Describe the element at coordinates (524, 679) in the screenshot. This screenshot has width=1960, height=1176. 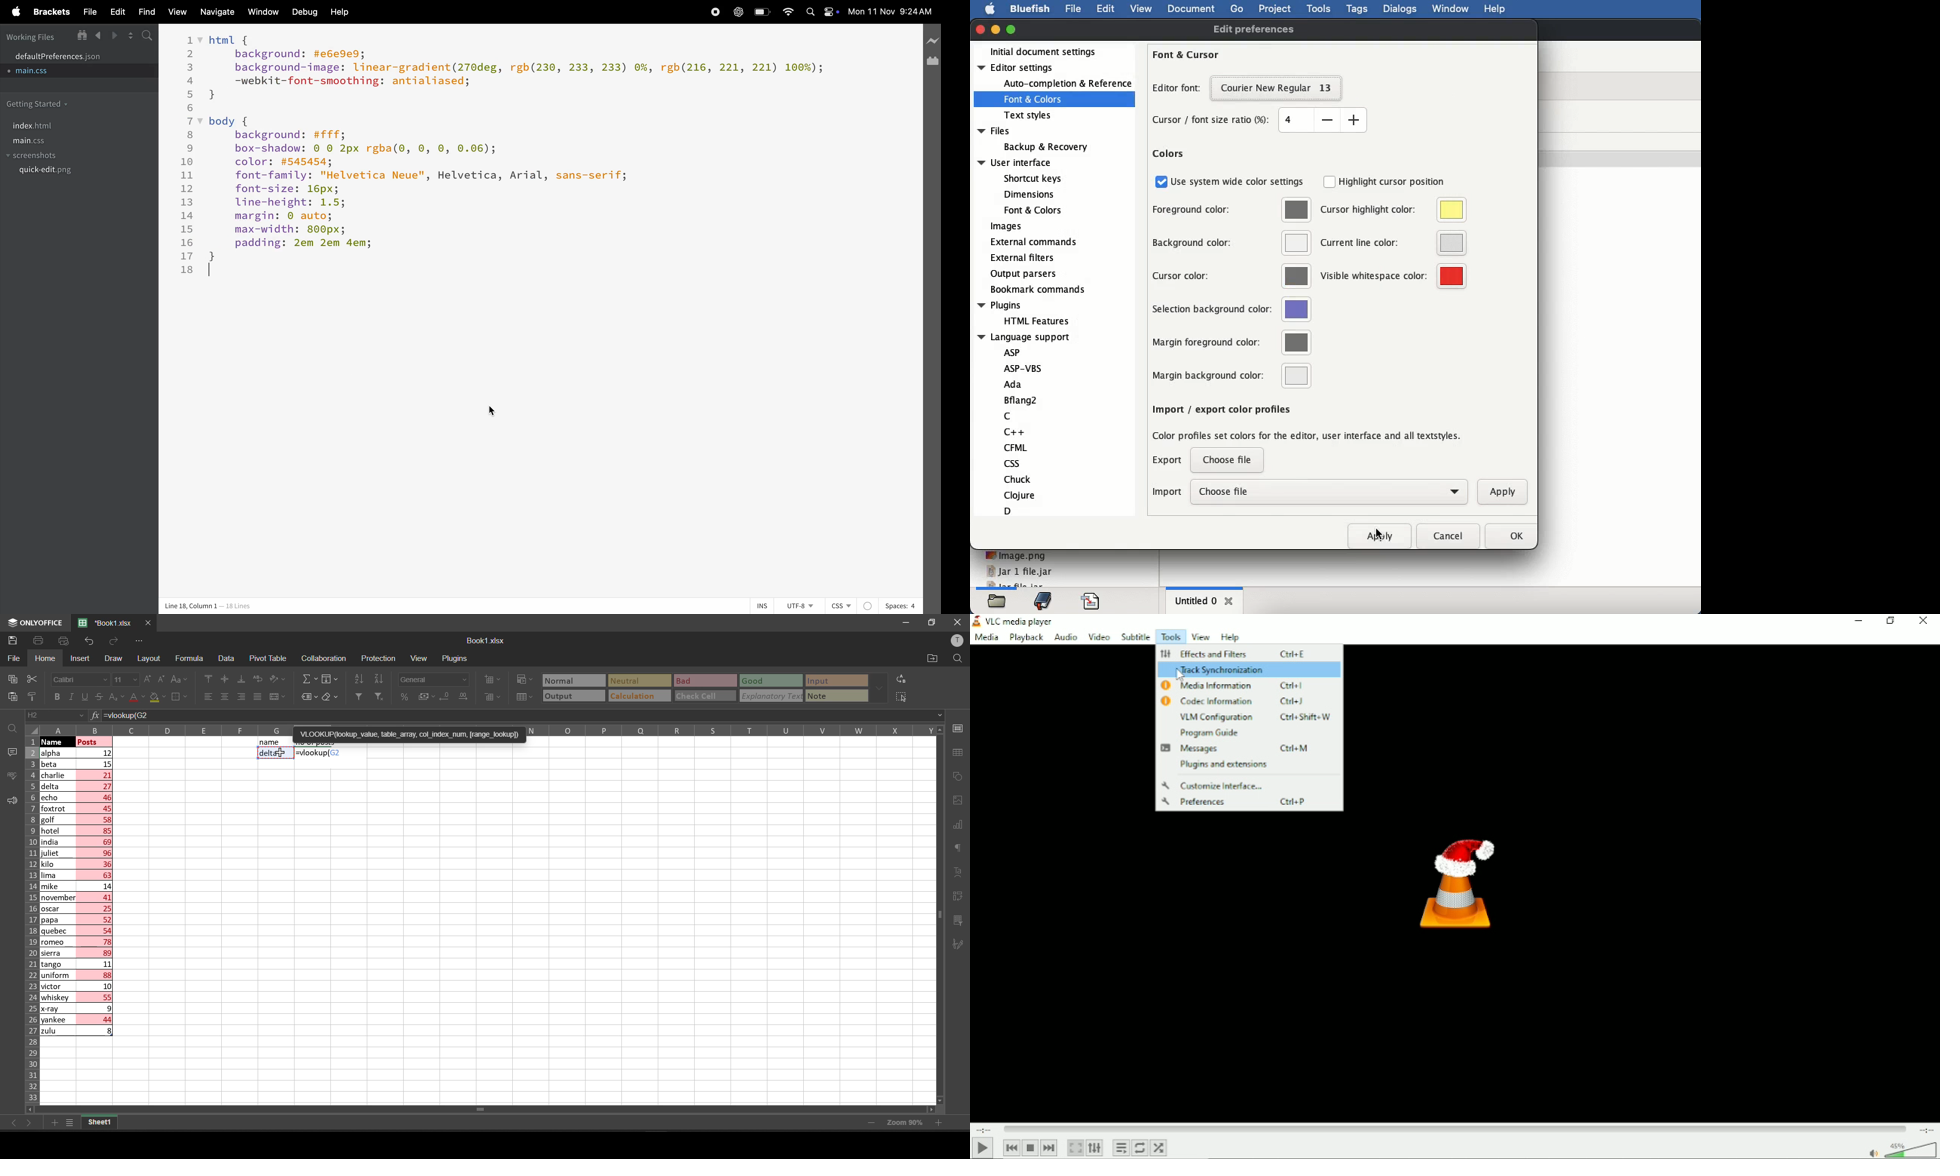
I see `conditional formatting` at that location.